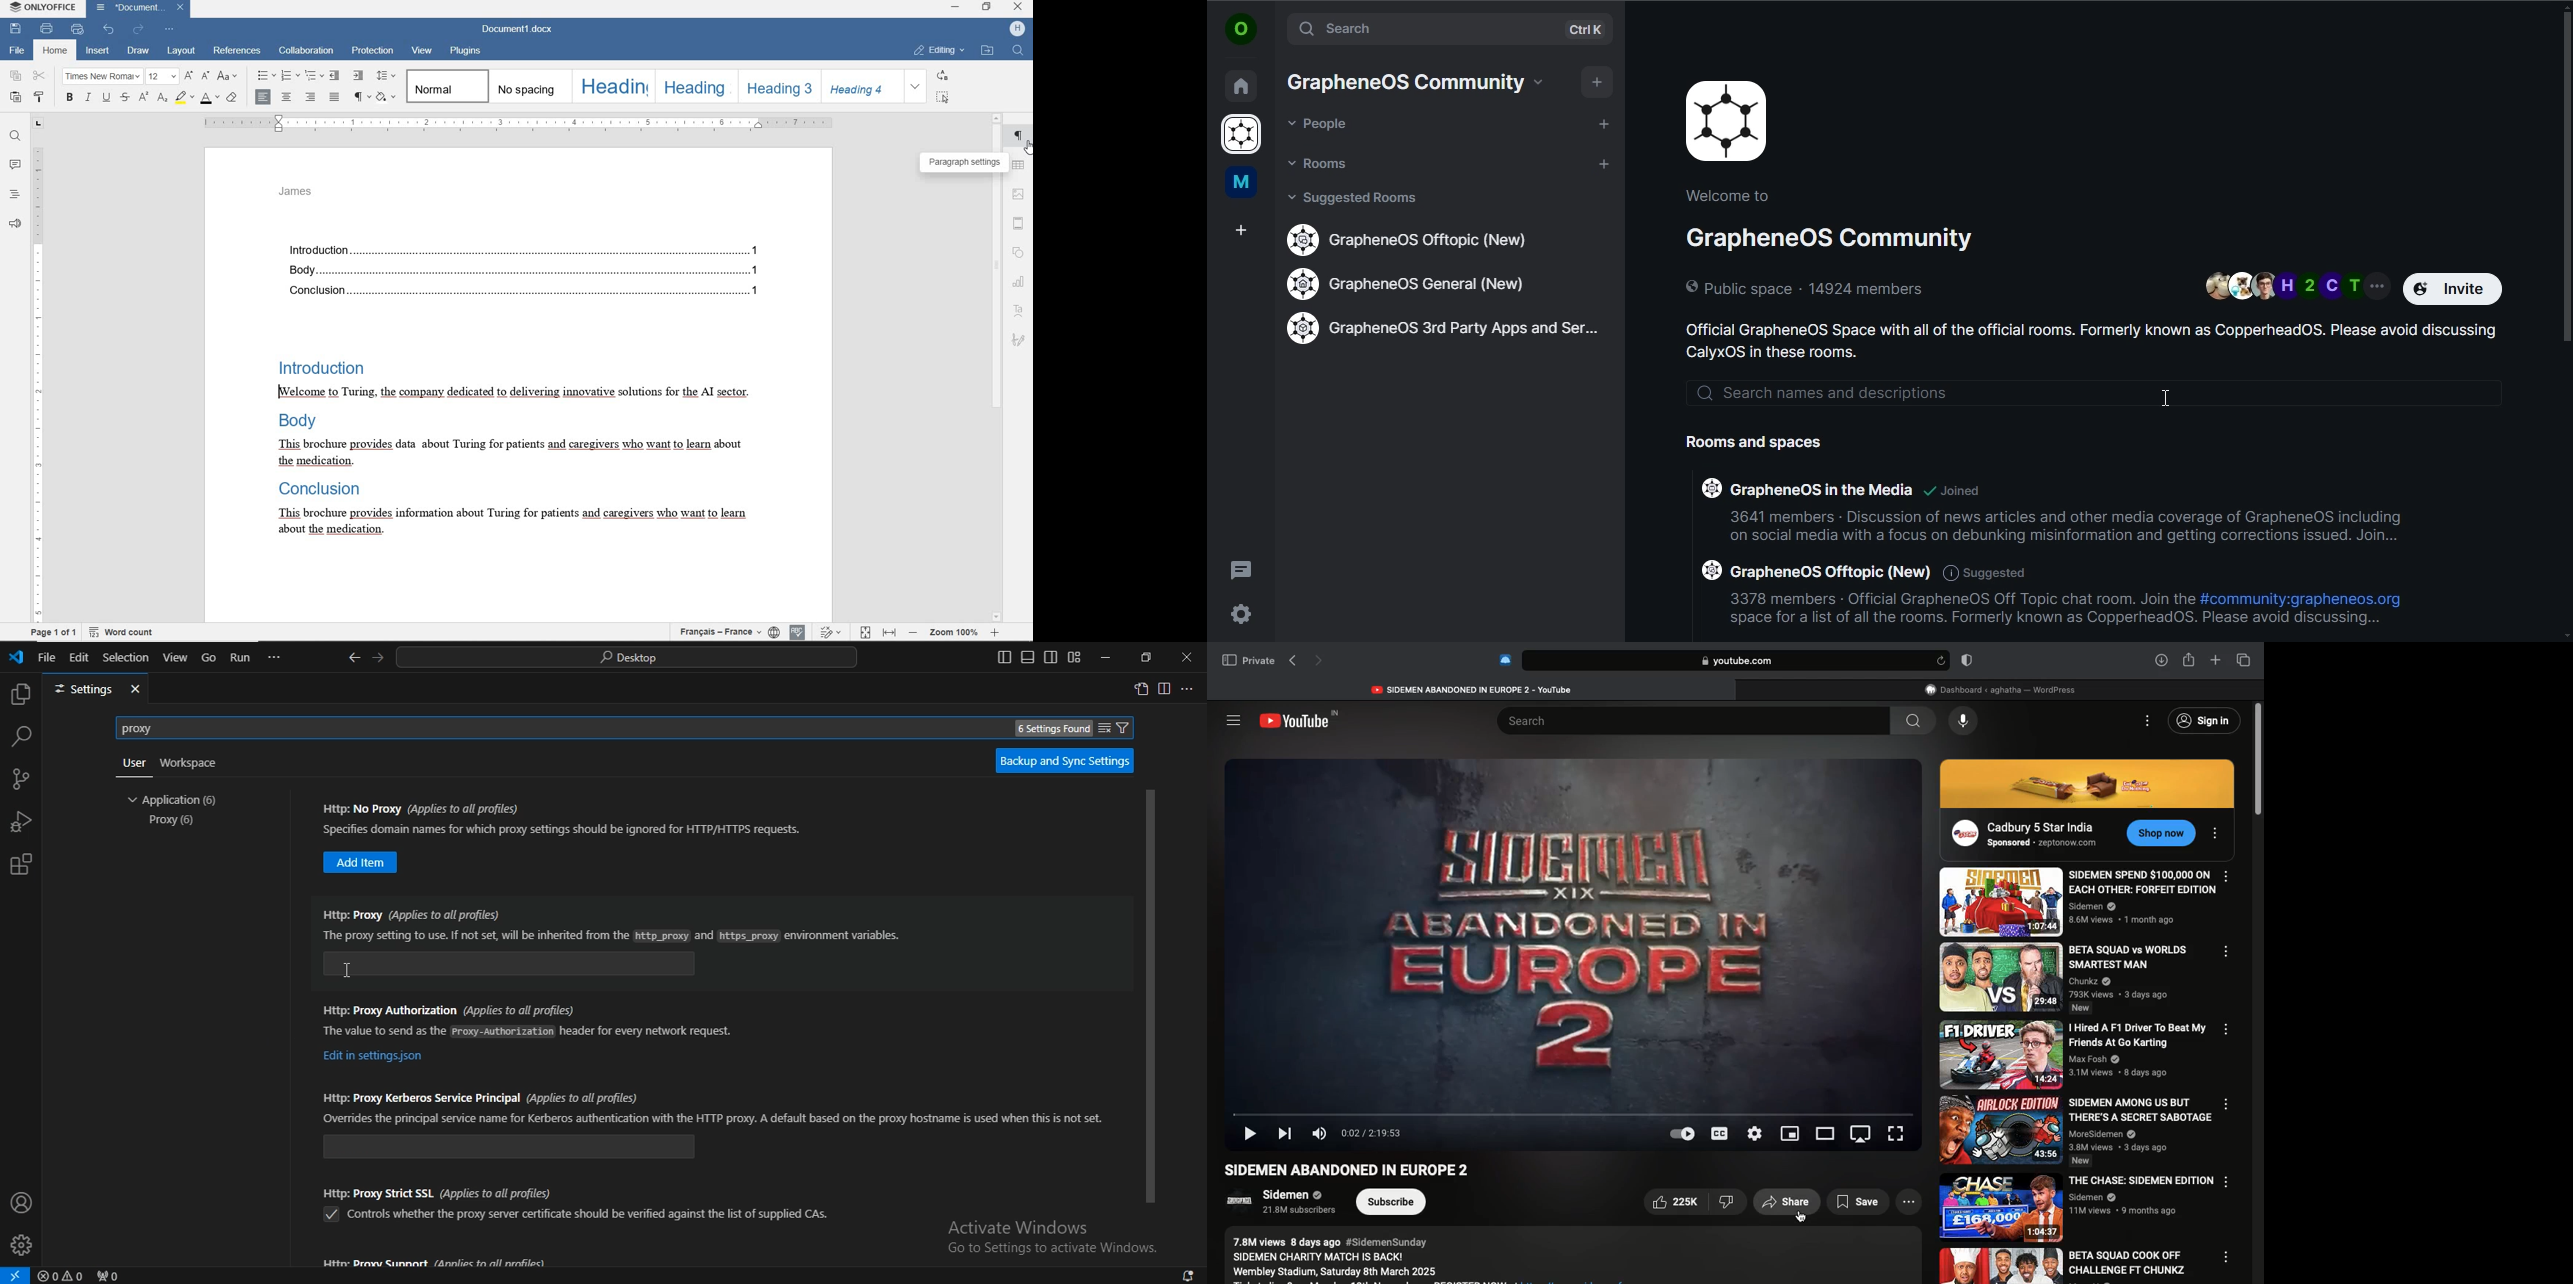 The height and width of the screenshot is (1288, 2576). I want to click on grapheneOS offtopic(New), so click(1412, 239).